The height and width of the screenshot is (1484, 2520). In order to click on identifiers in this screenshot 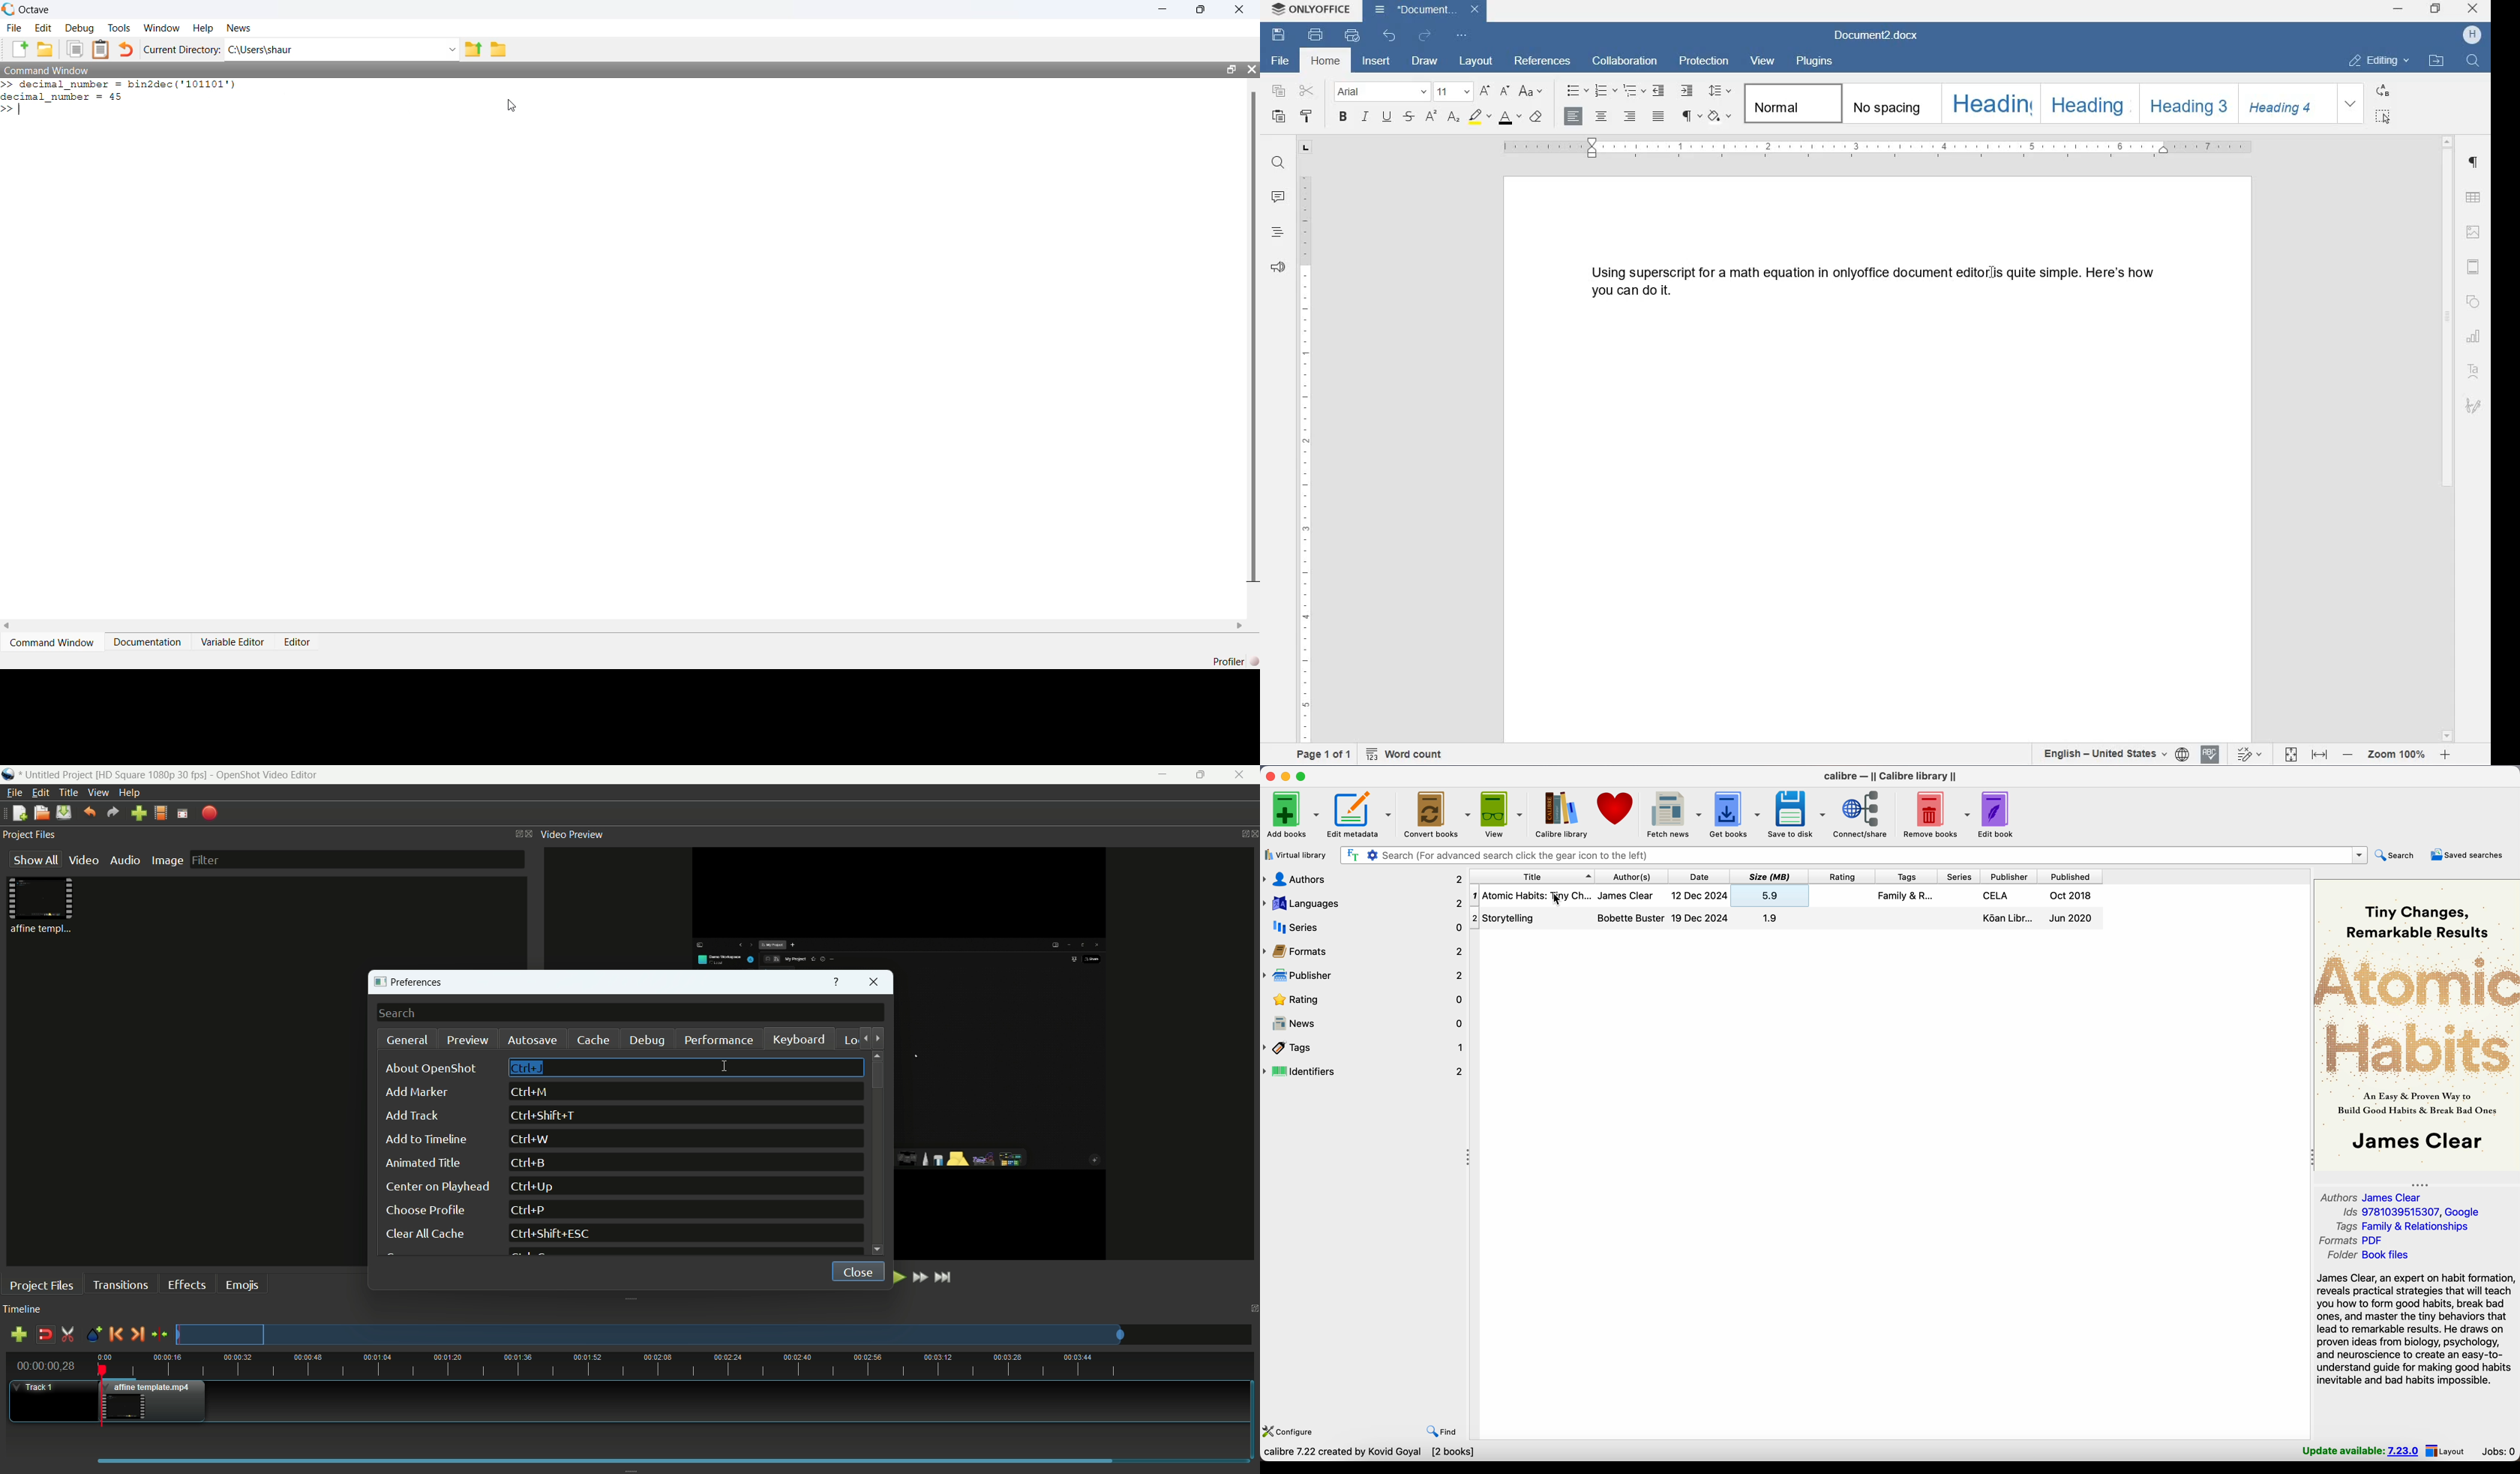, I will do `click(1365, 1072)`.